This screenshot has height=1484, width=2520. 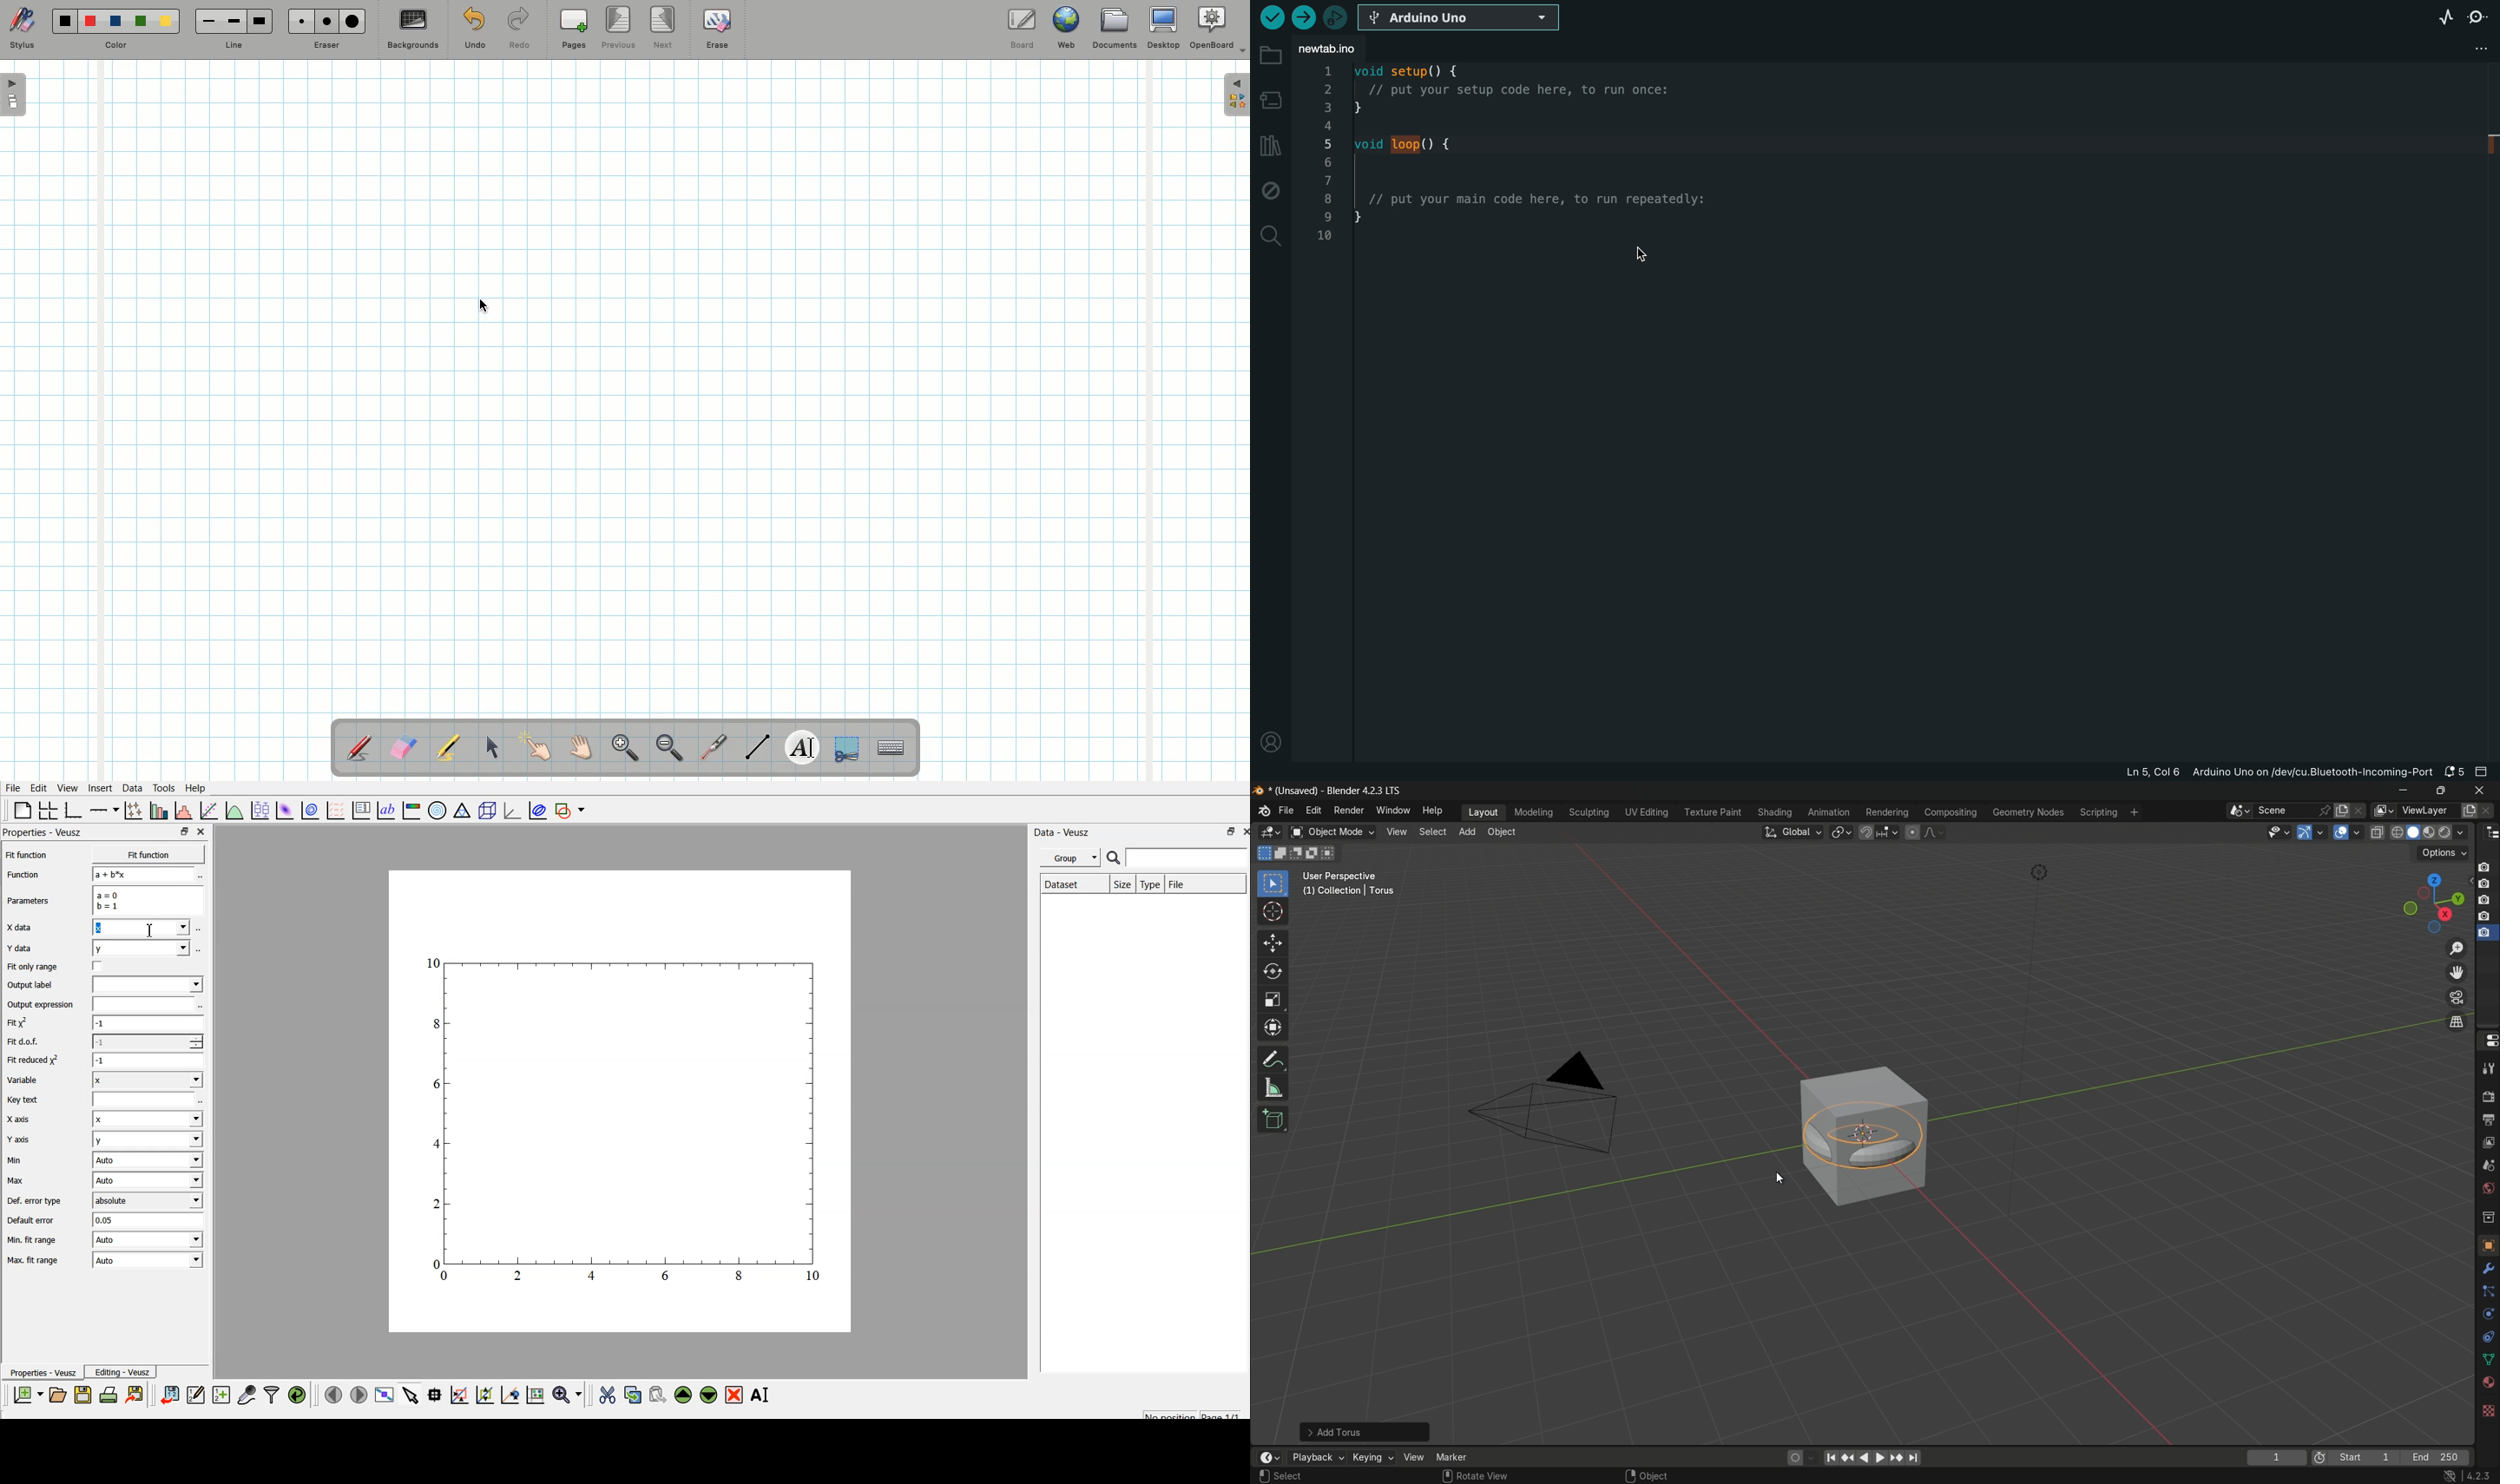 I want to click on edit and  enter new data sets, so click(x=198, y=1395).